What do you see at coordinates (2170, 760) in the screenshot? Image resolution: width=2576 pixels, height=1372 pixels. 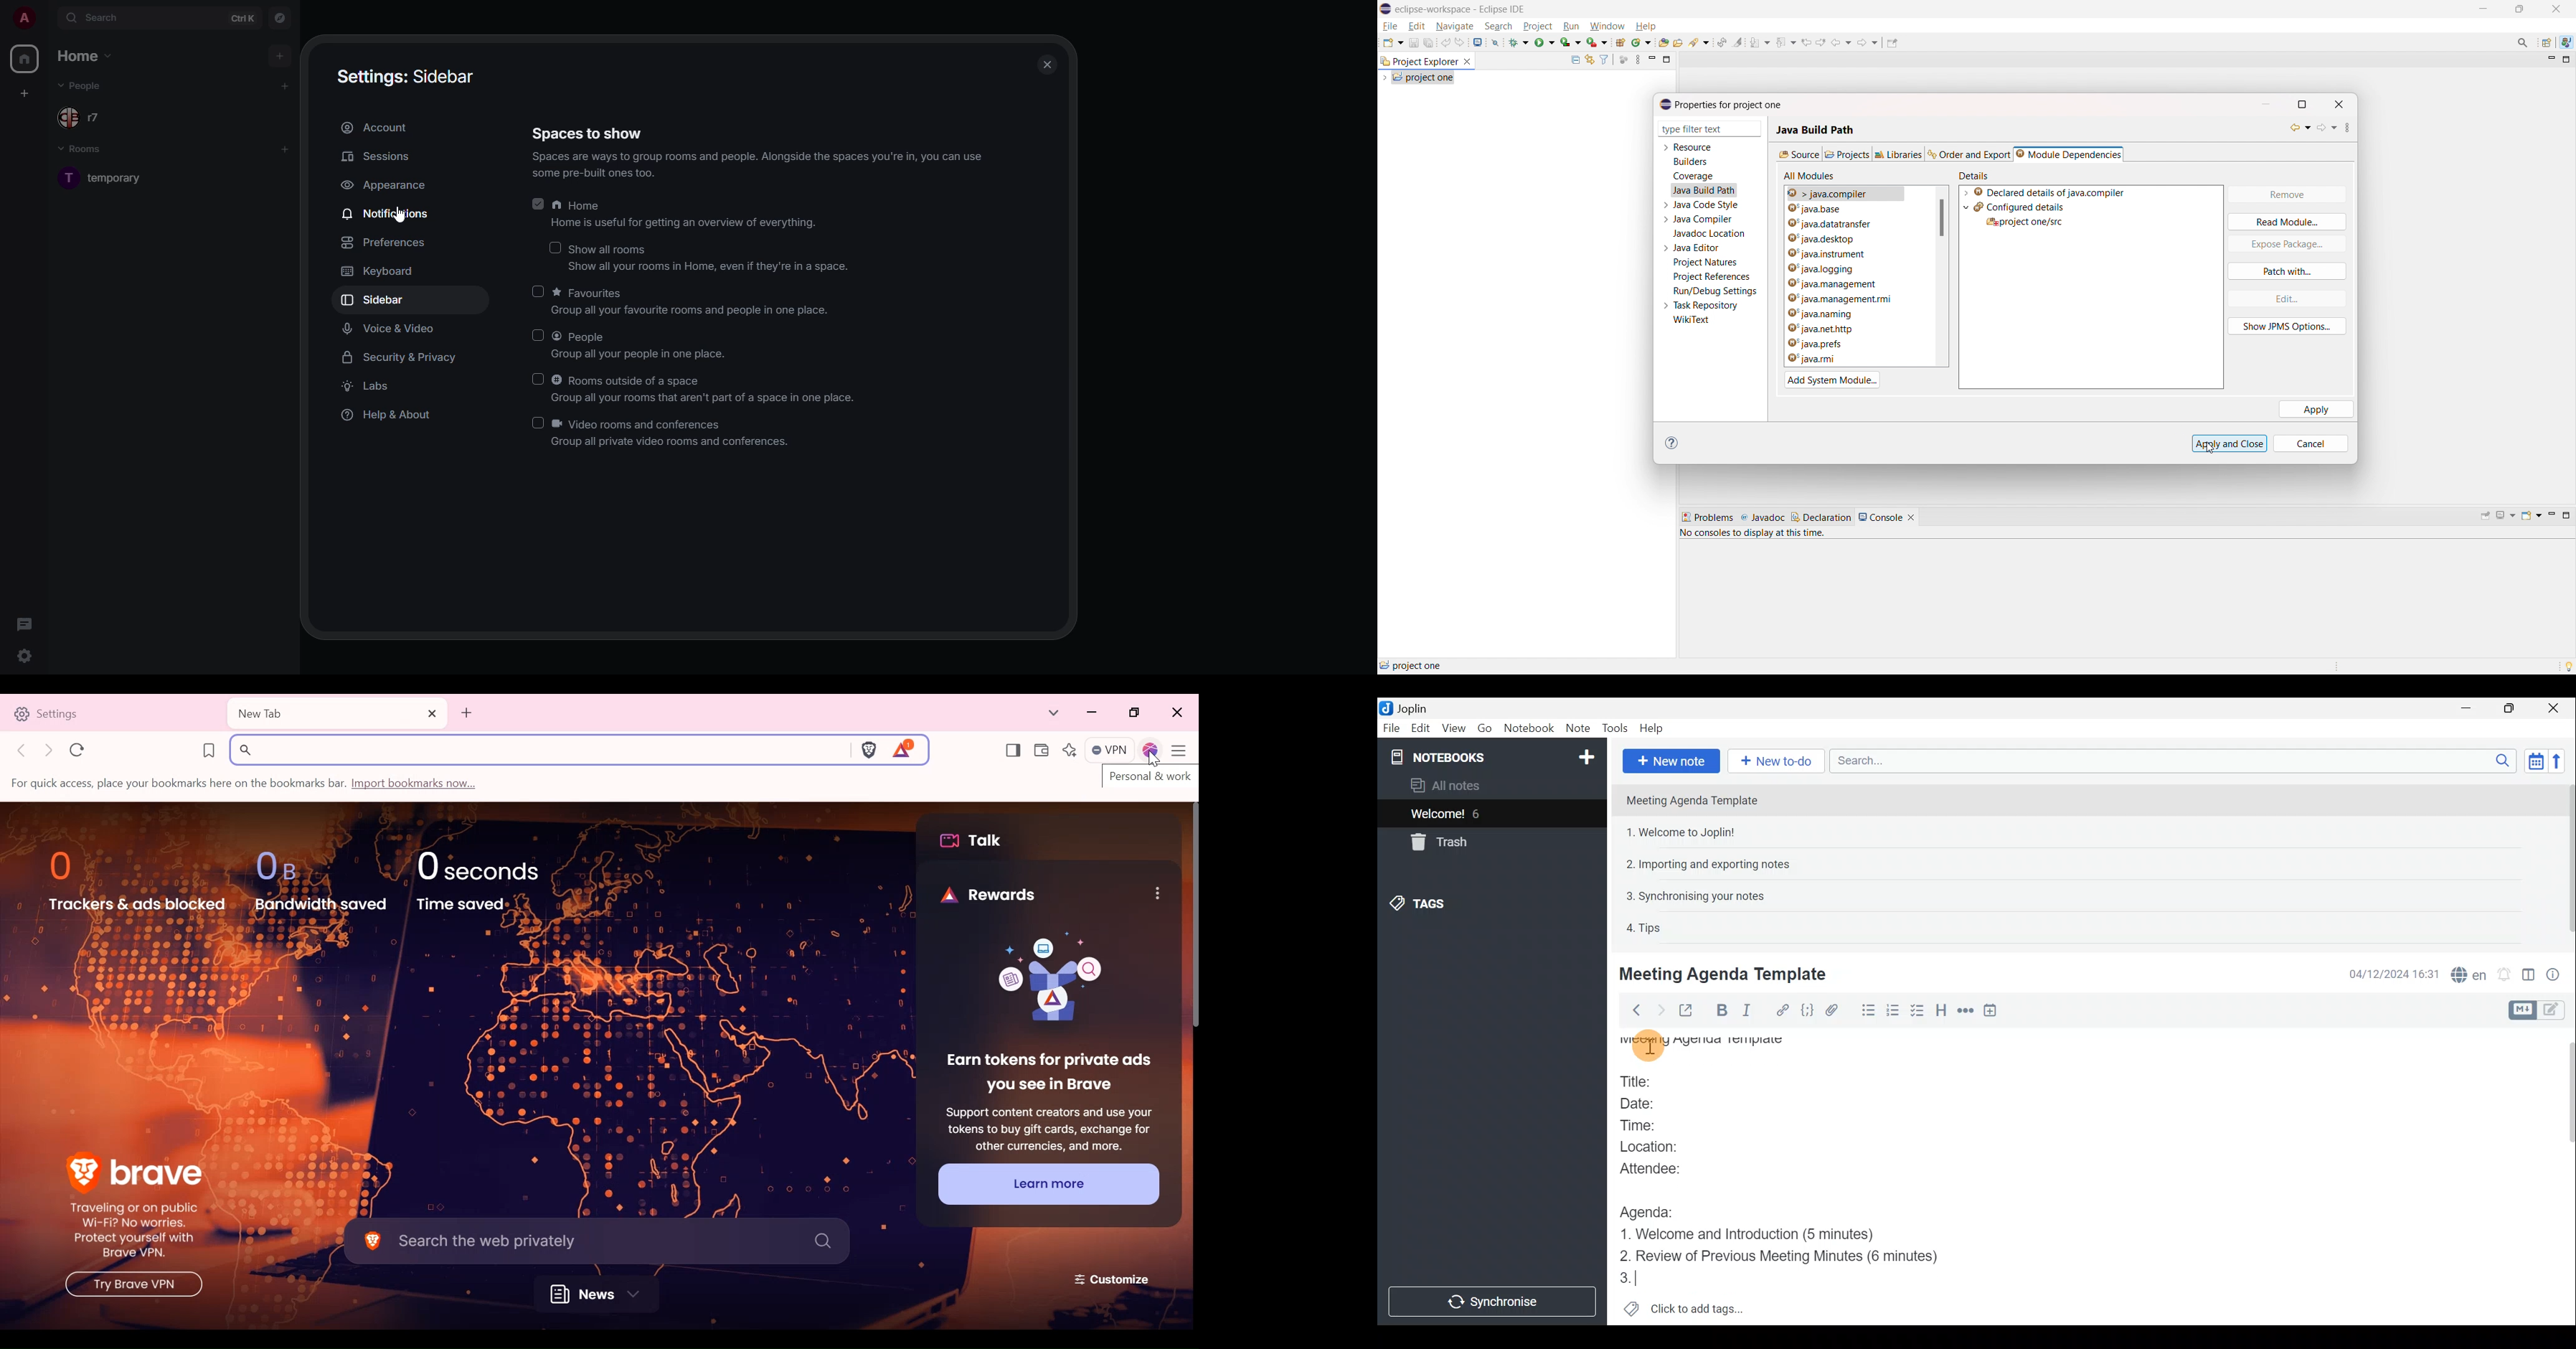 I see `Search bar` at bounding box center [2170, 760].